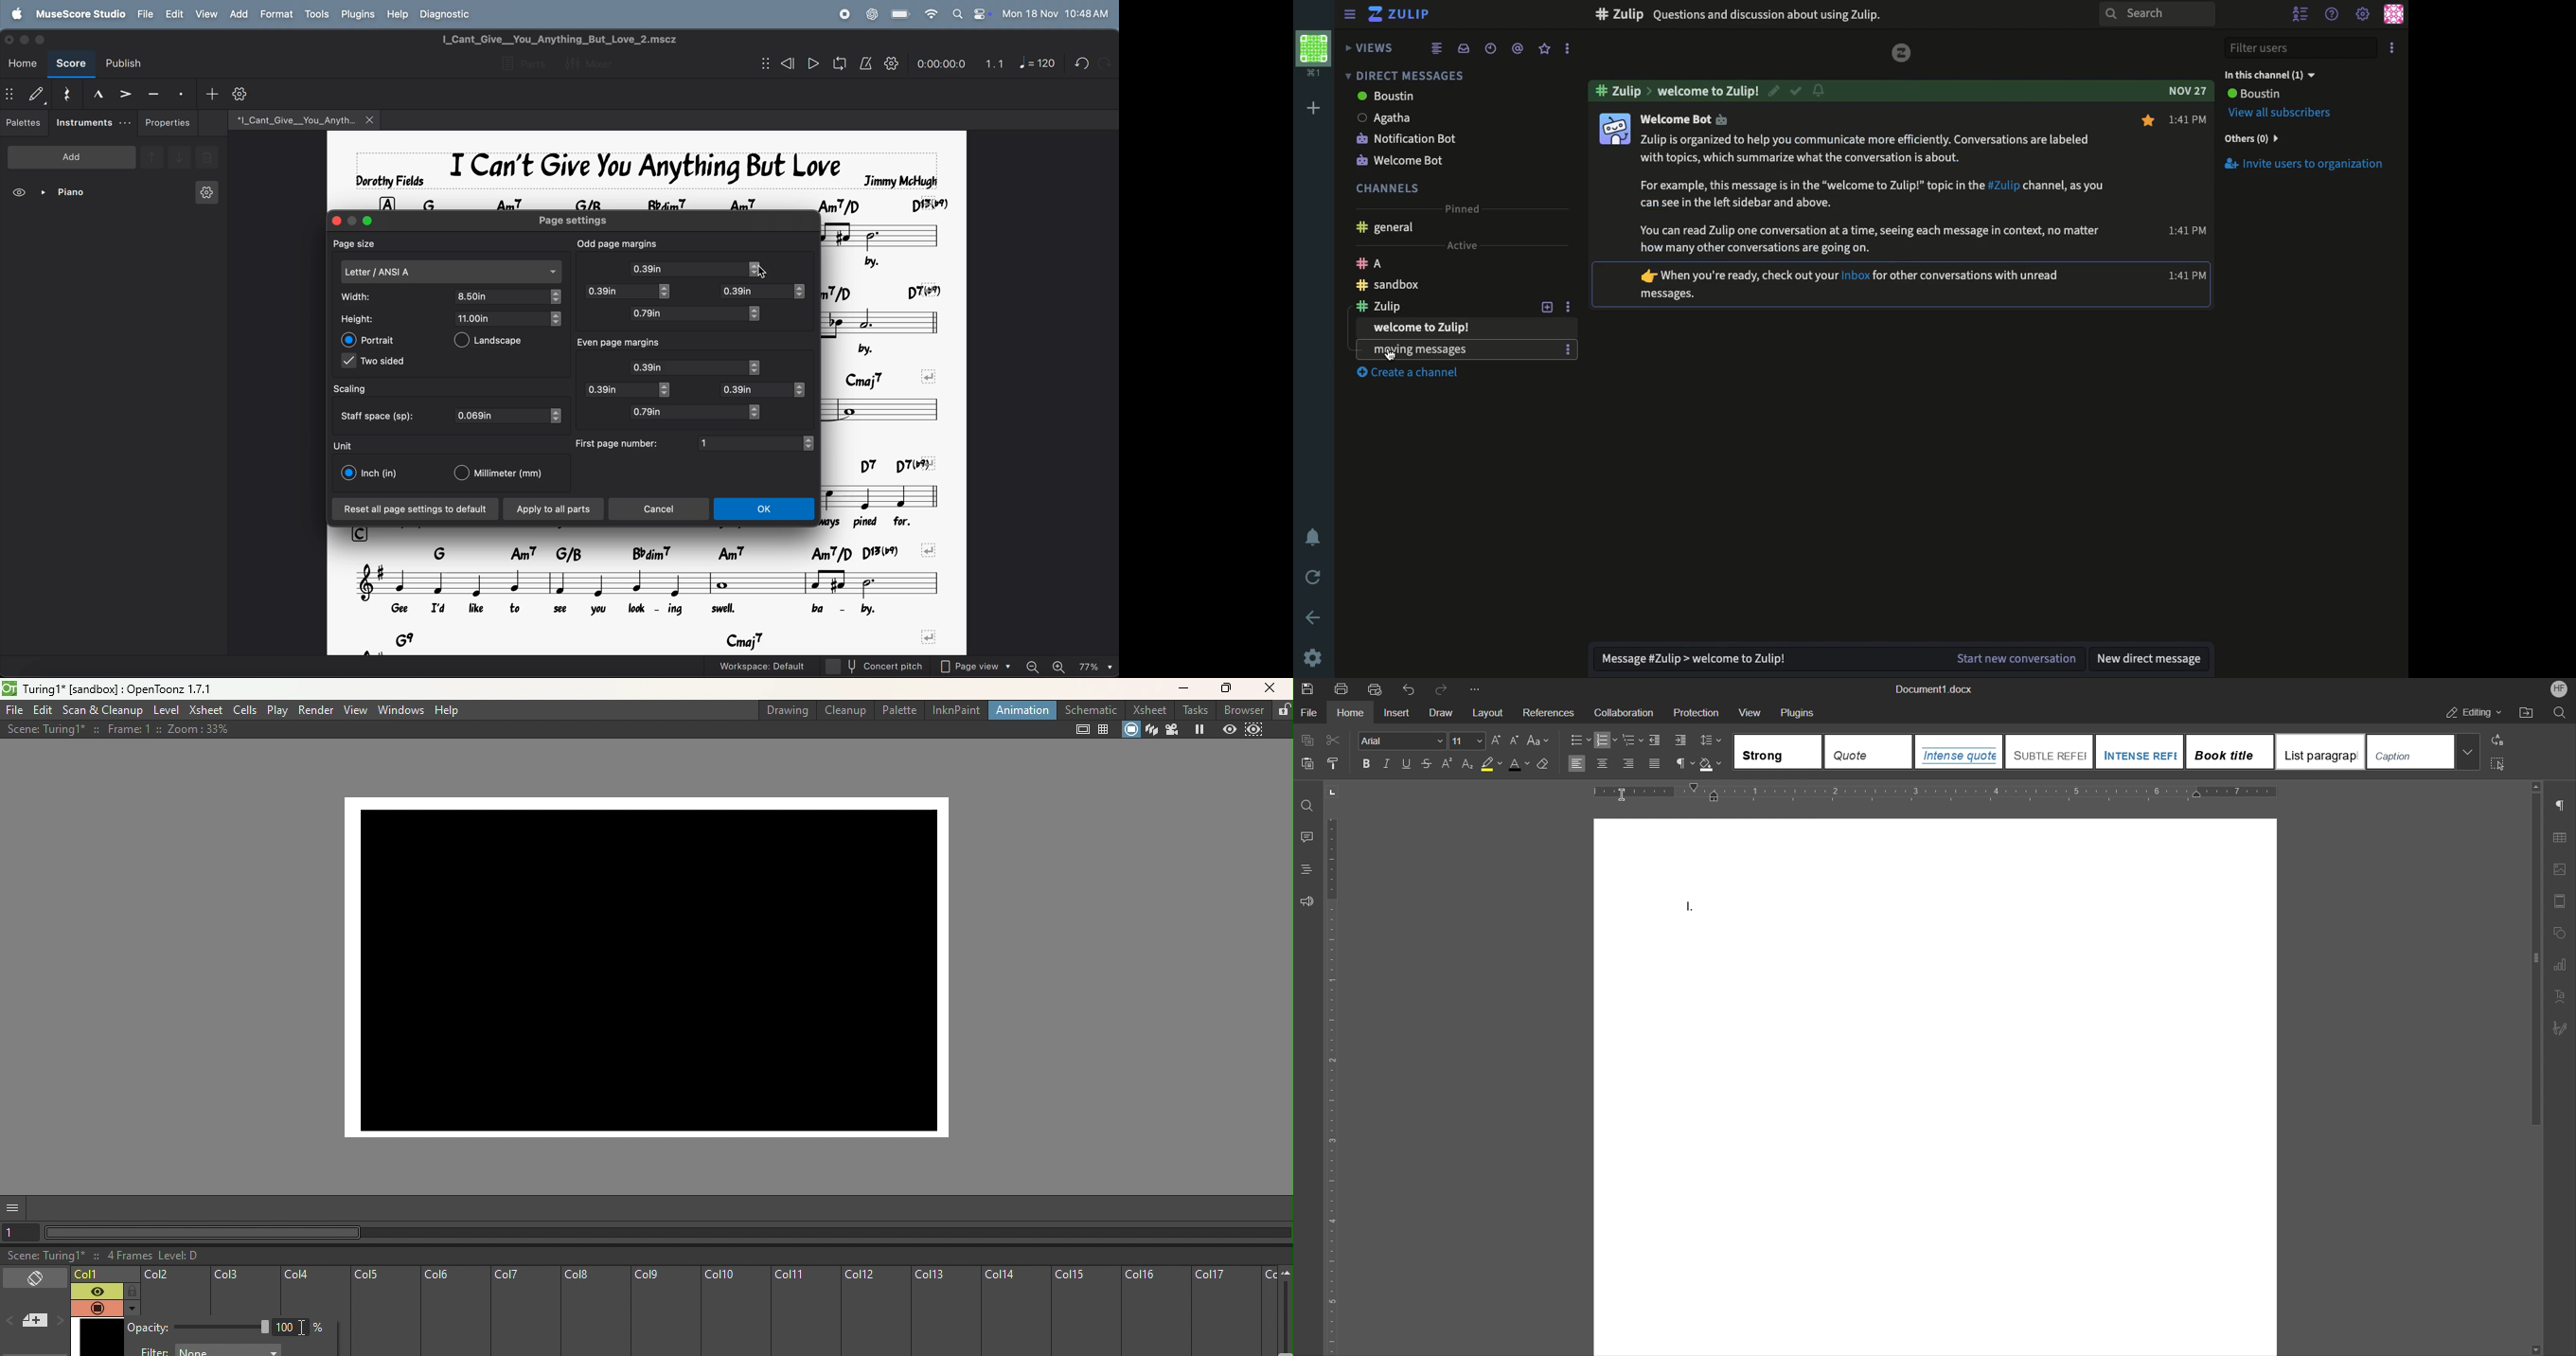 The image size is (2576, 1372). I want to click on Scrollbar, so click(2537, 960).